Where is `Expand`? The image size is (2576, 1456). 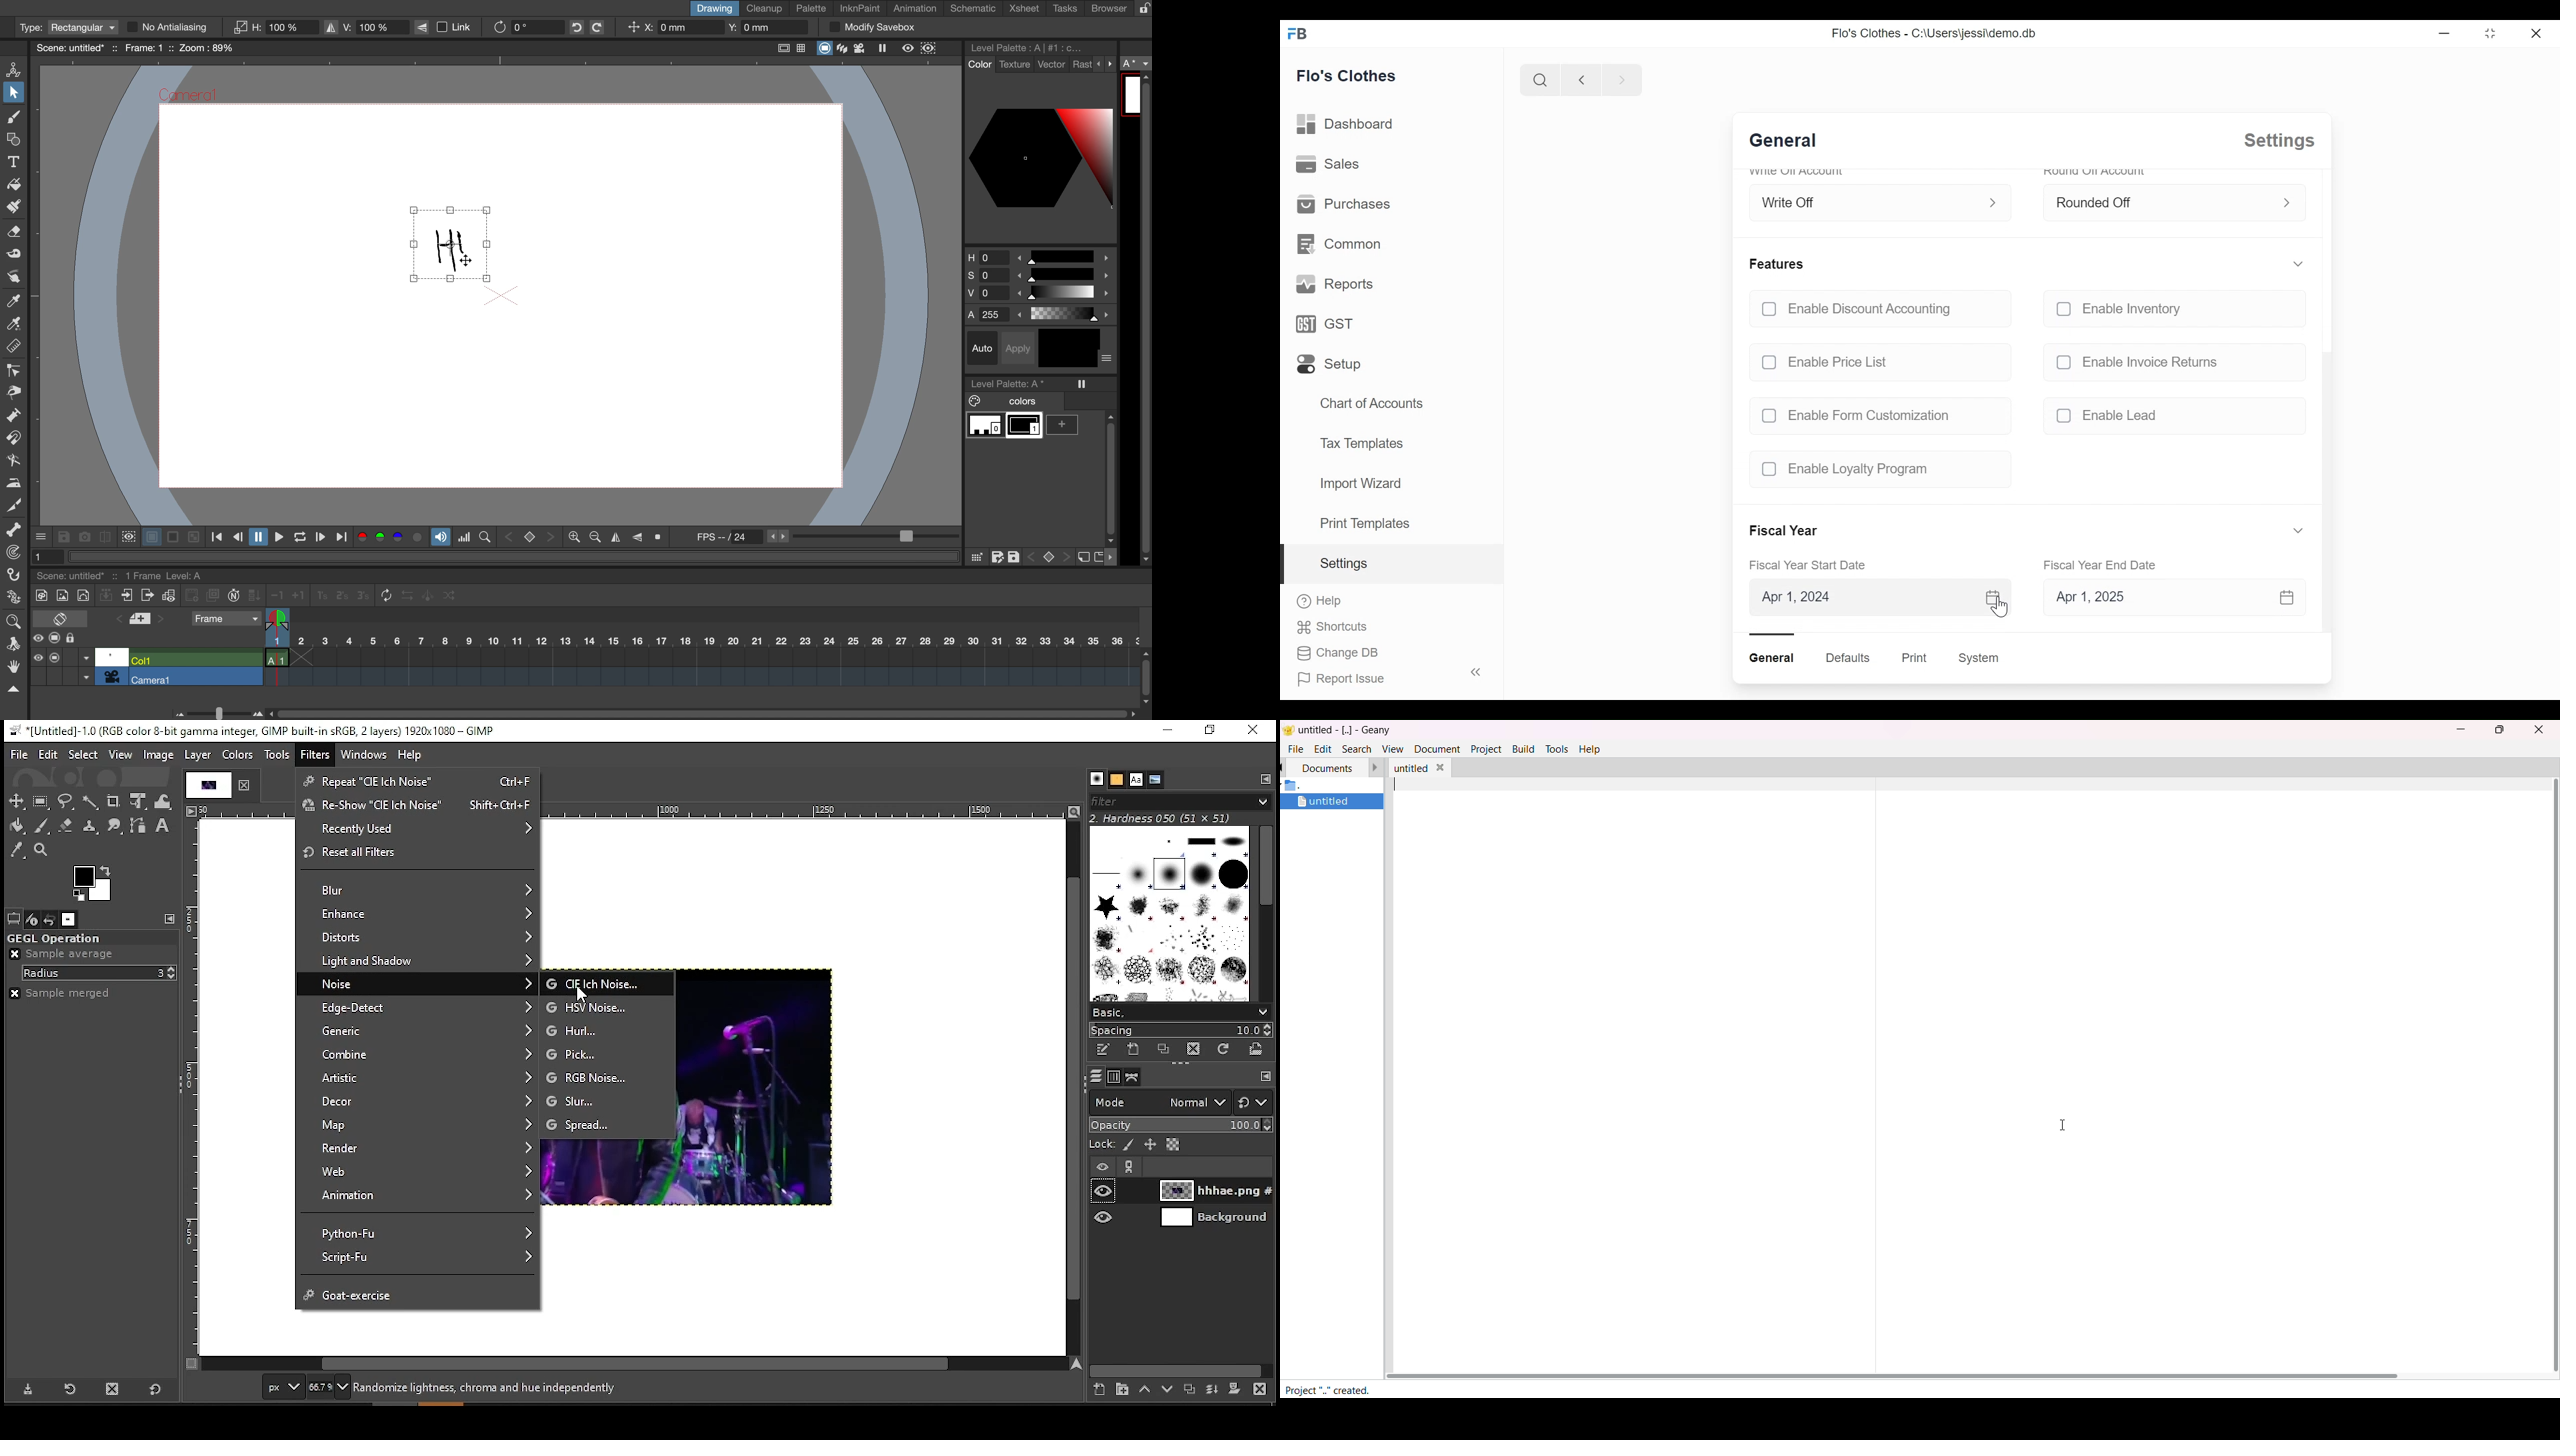 Expand is located at coordinates (1996, 201).